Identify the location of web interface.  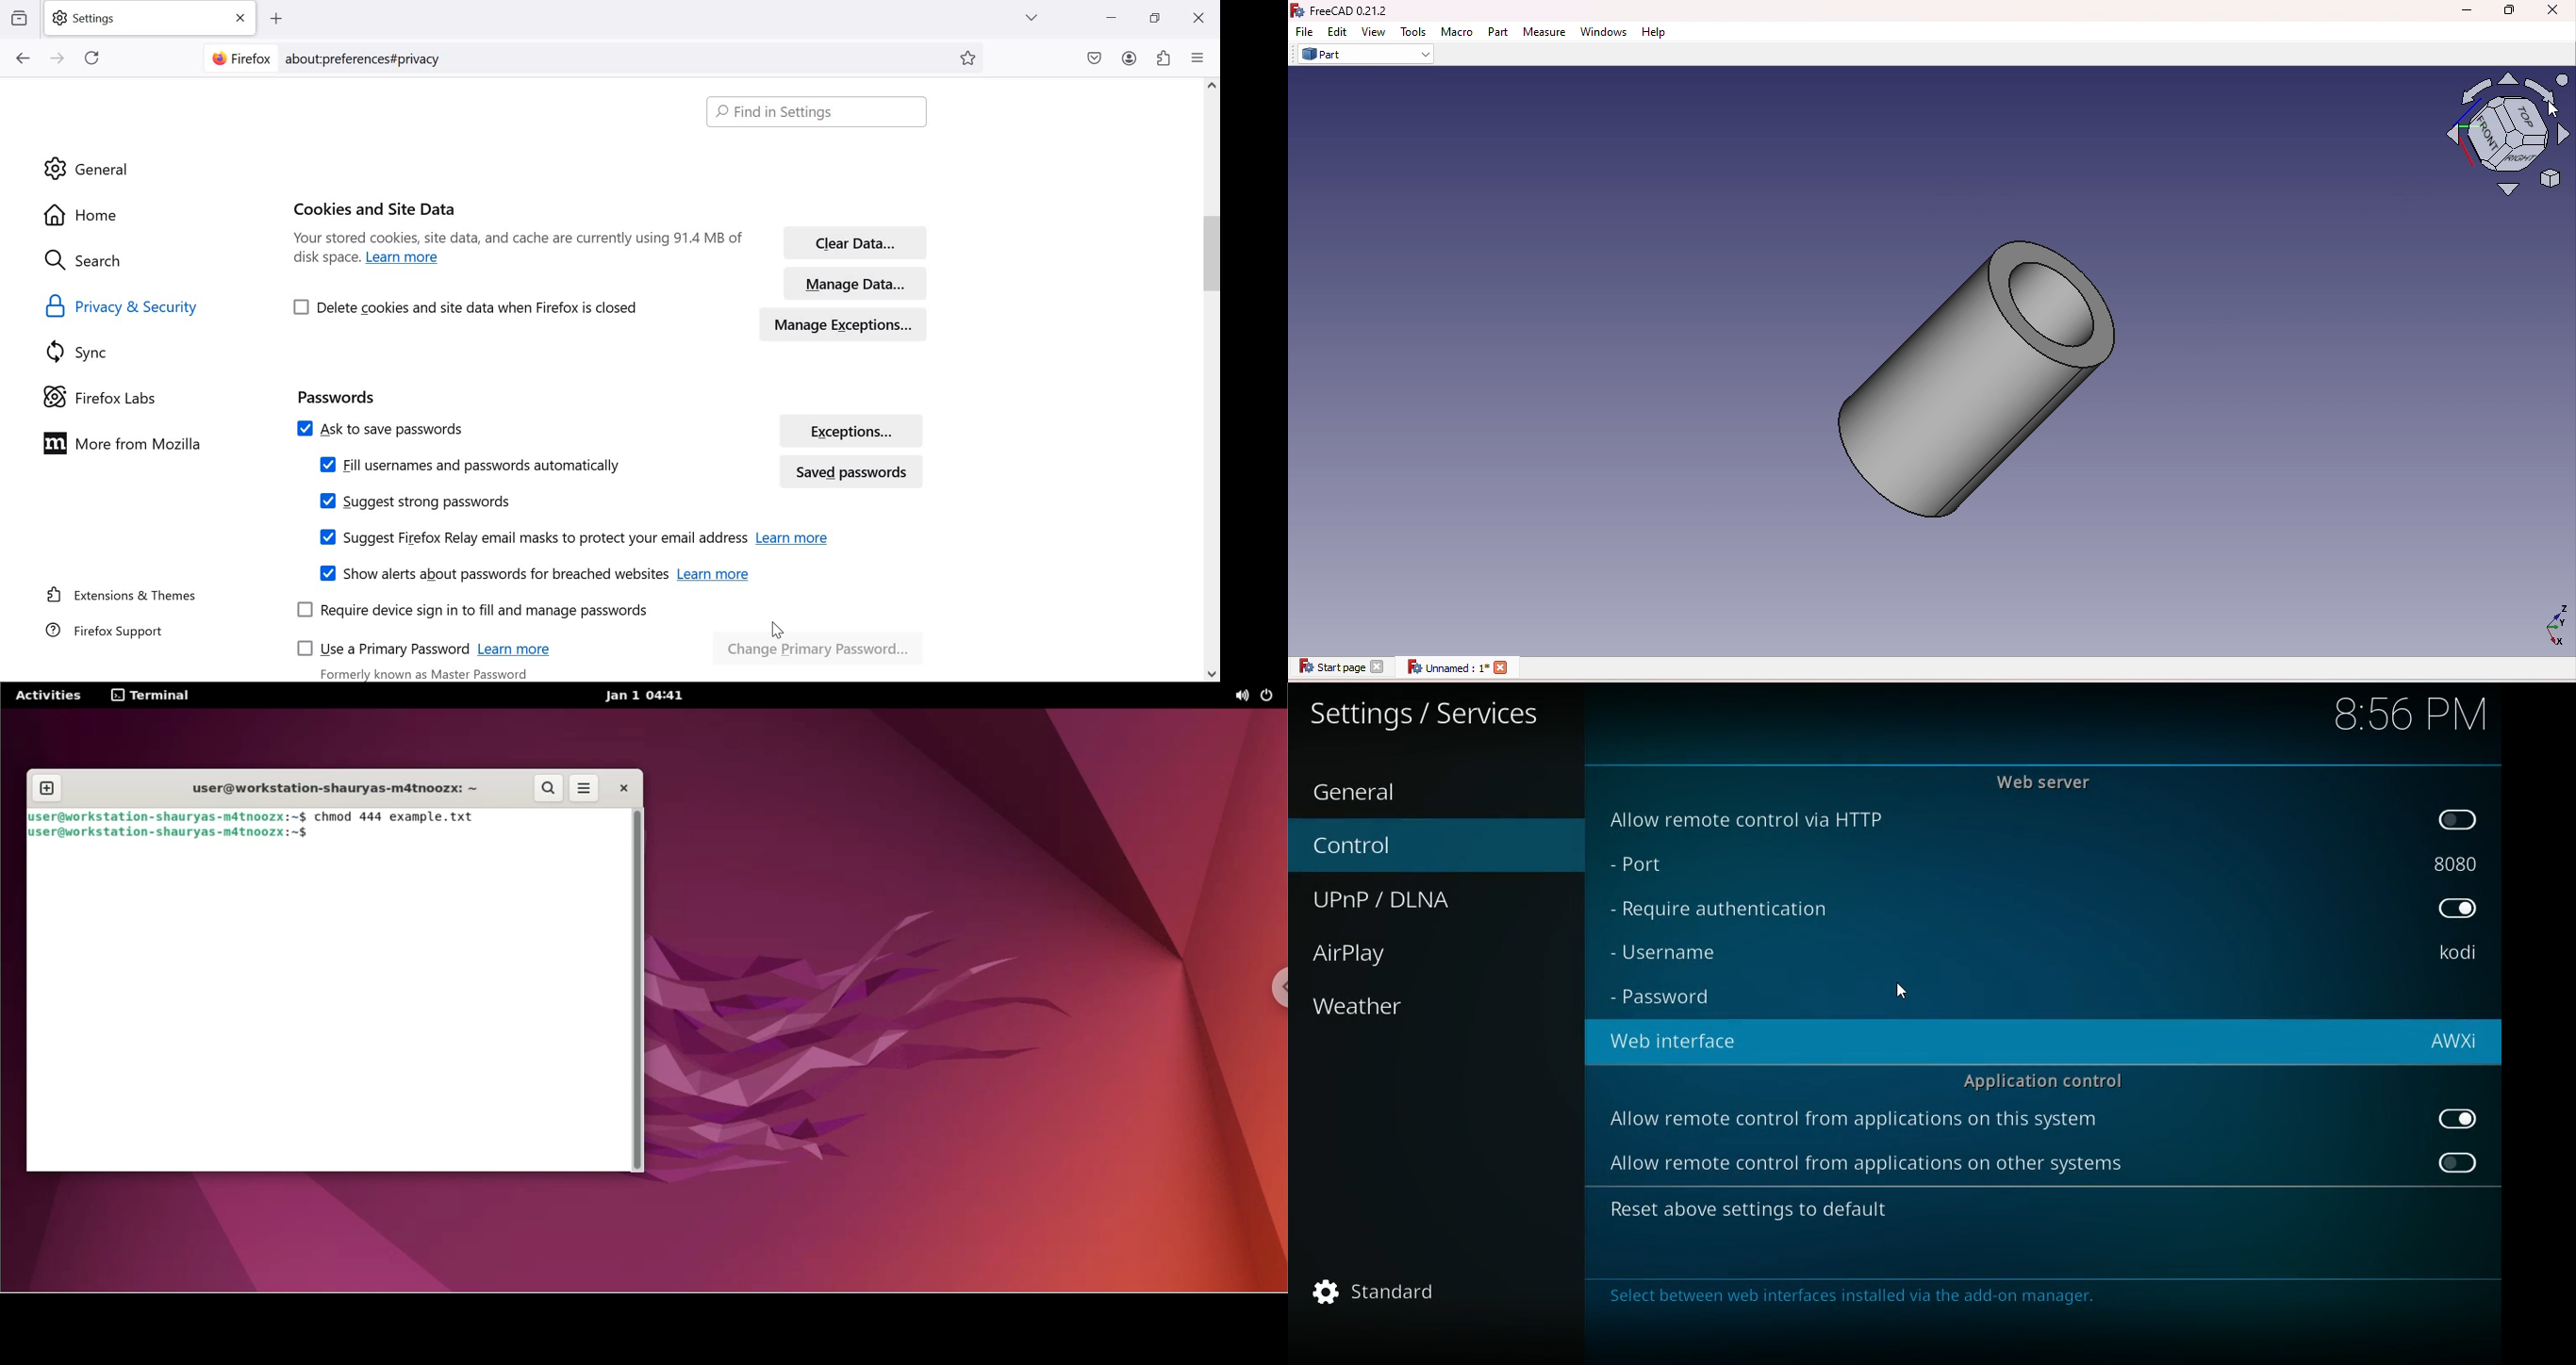
(1684, 1042).